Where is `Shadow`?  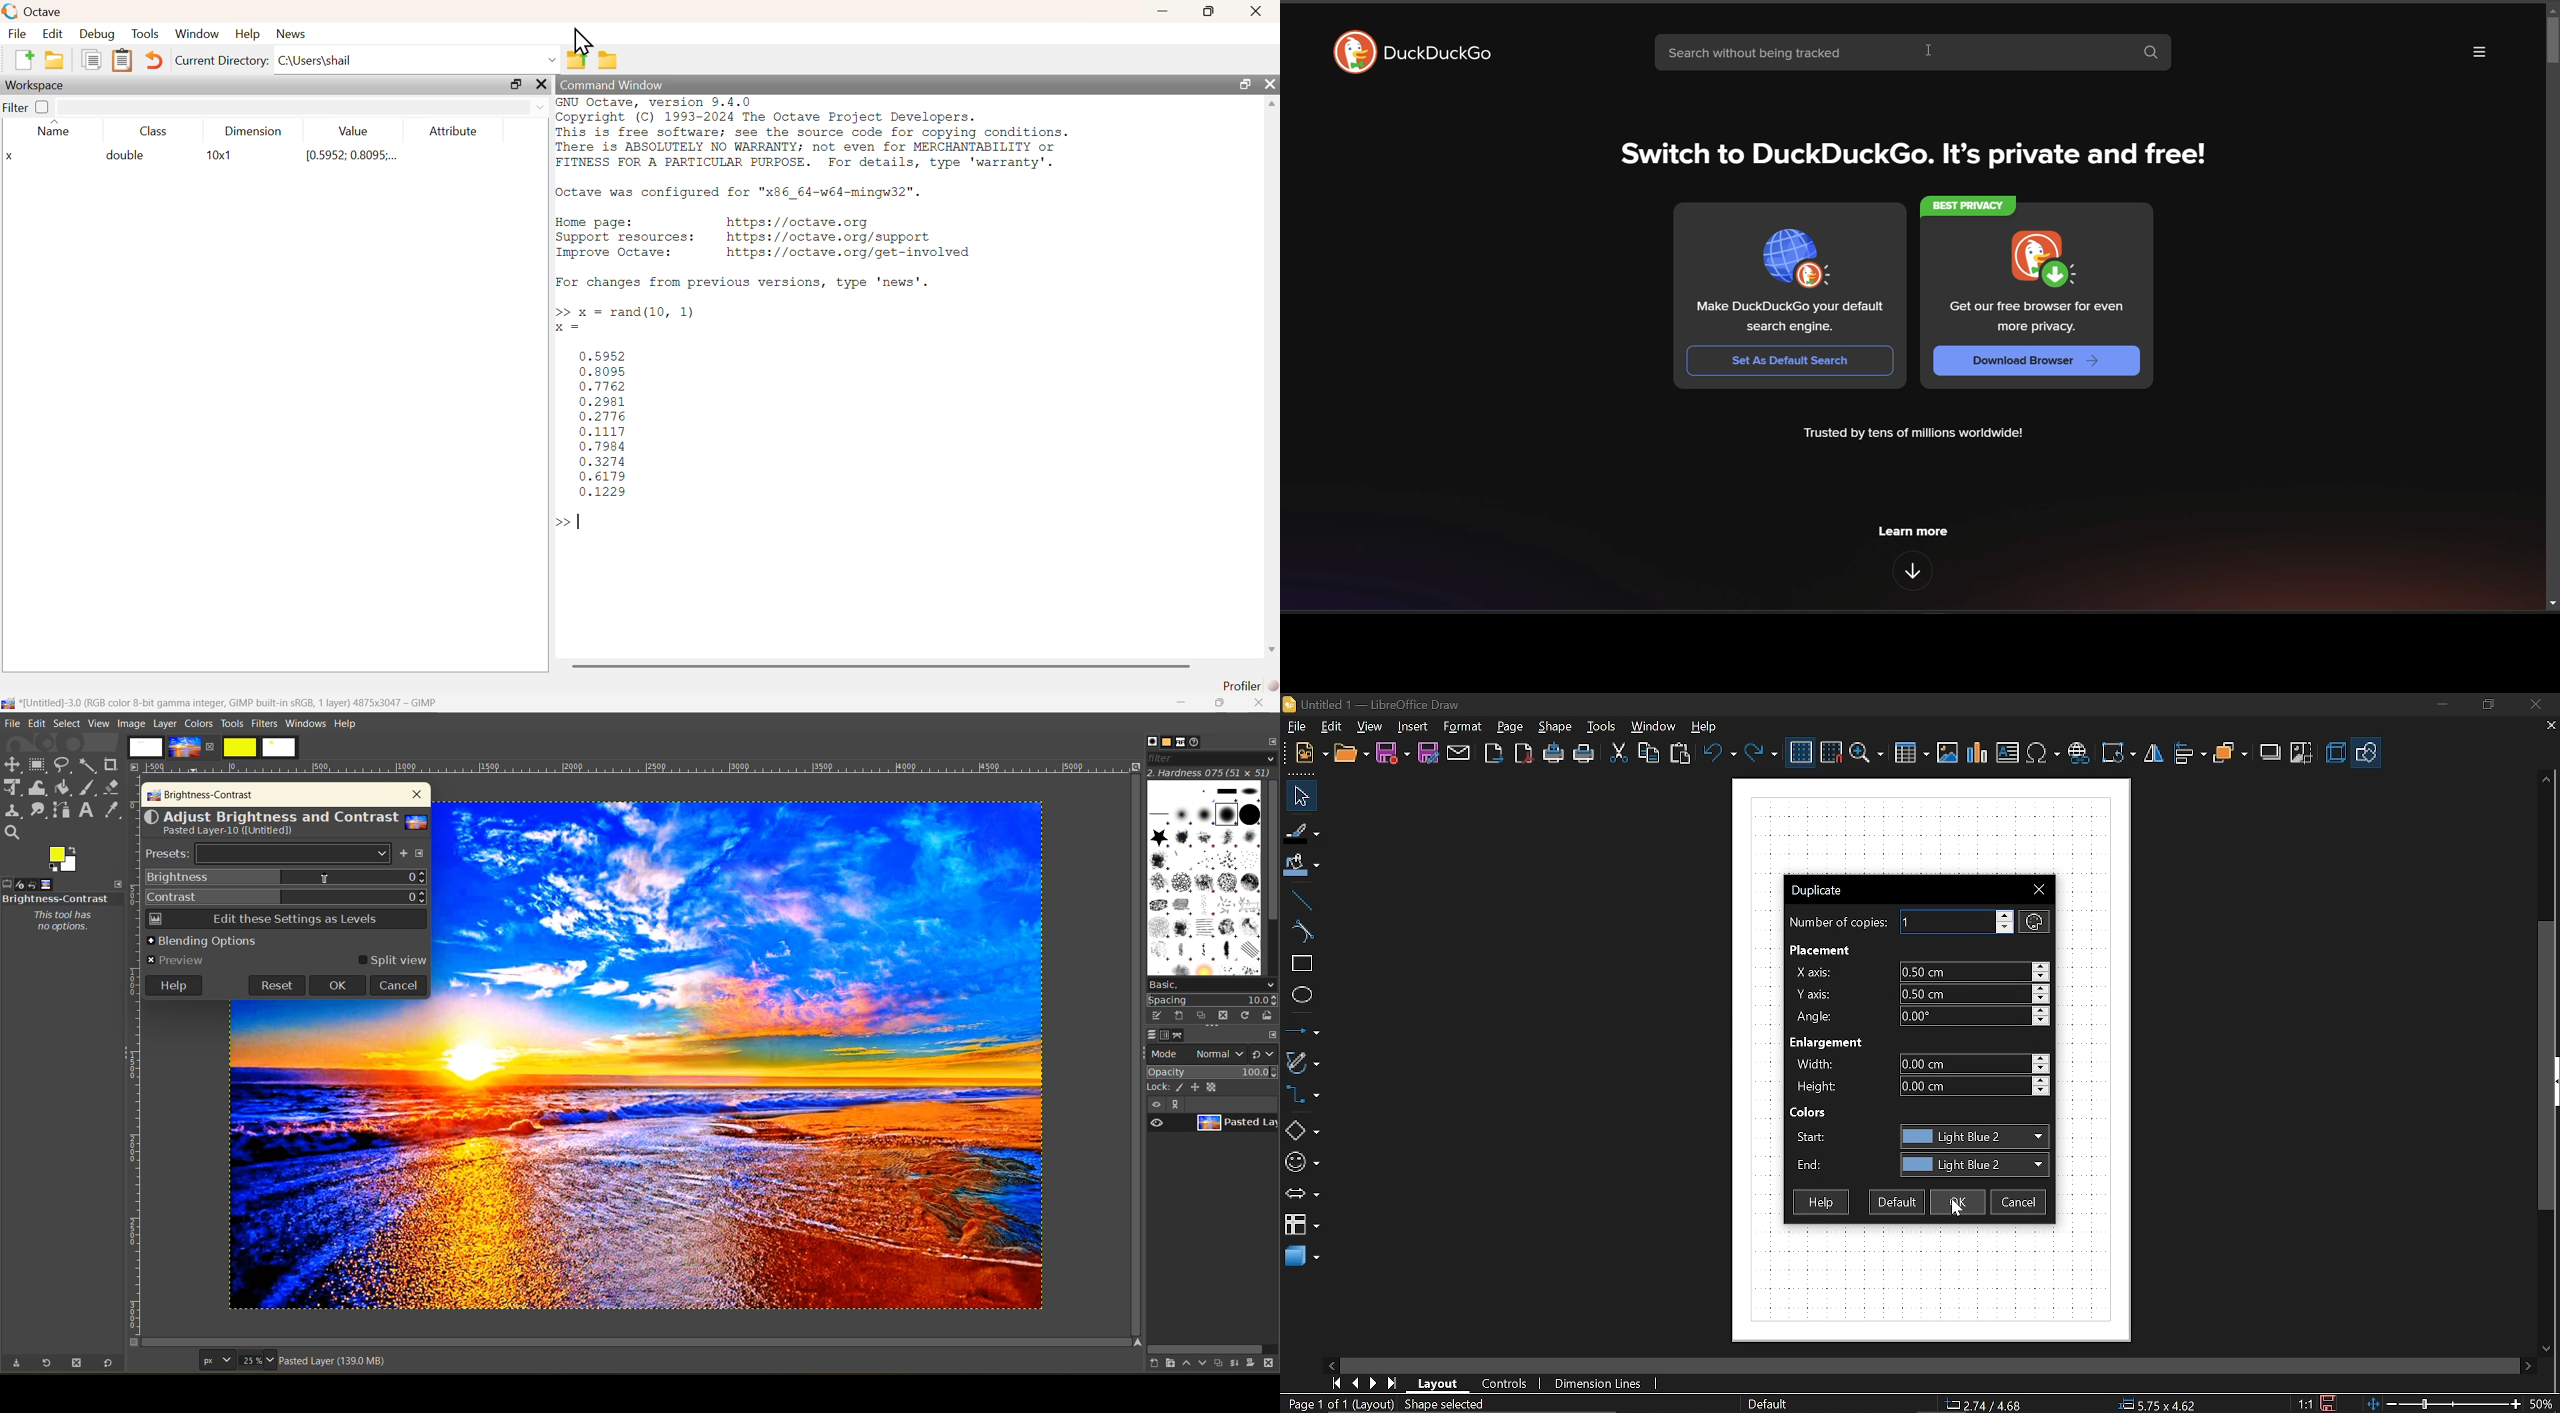 Shadow is located at coordinates (2272, 752).